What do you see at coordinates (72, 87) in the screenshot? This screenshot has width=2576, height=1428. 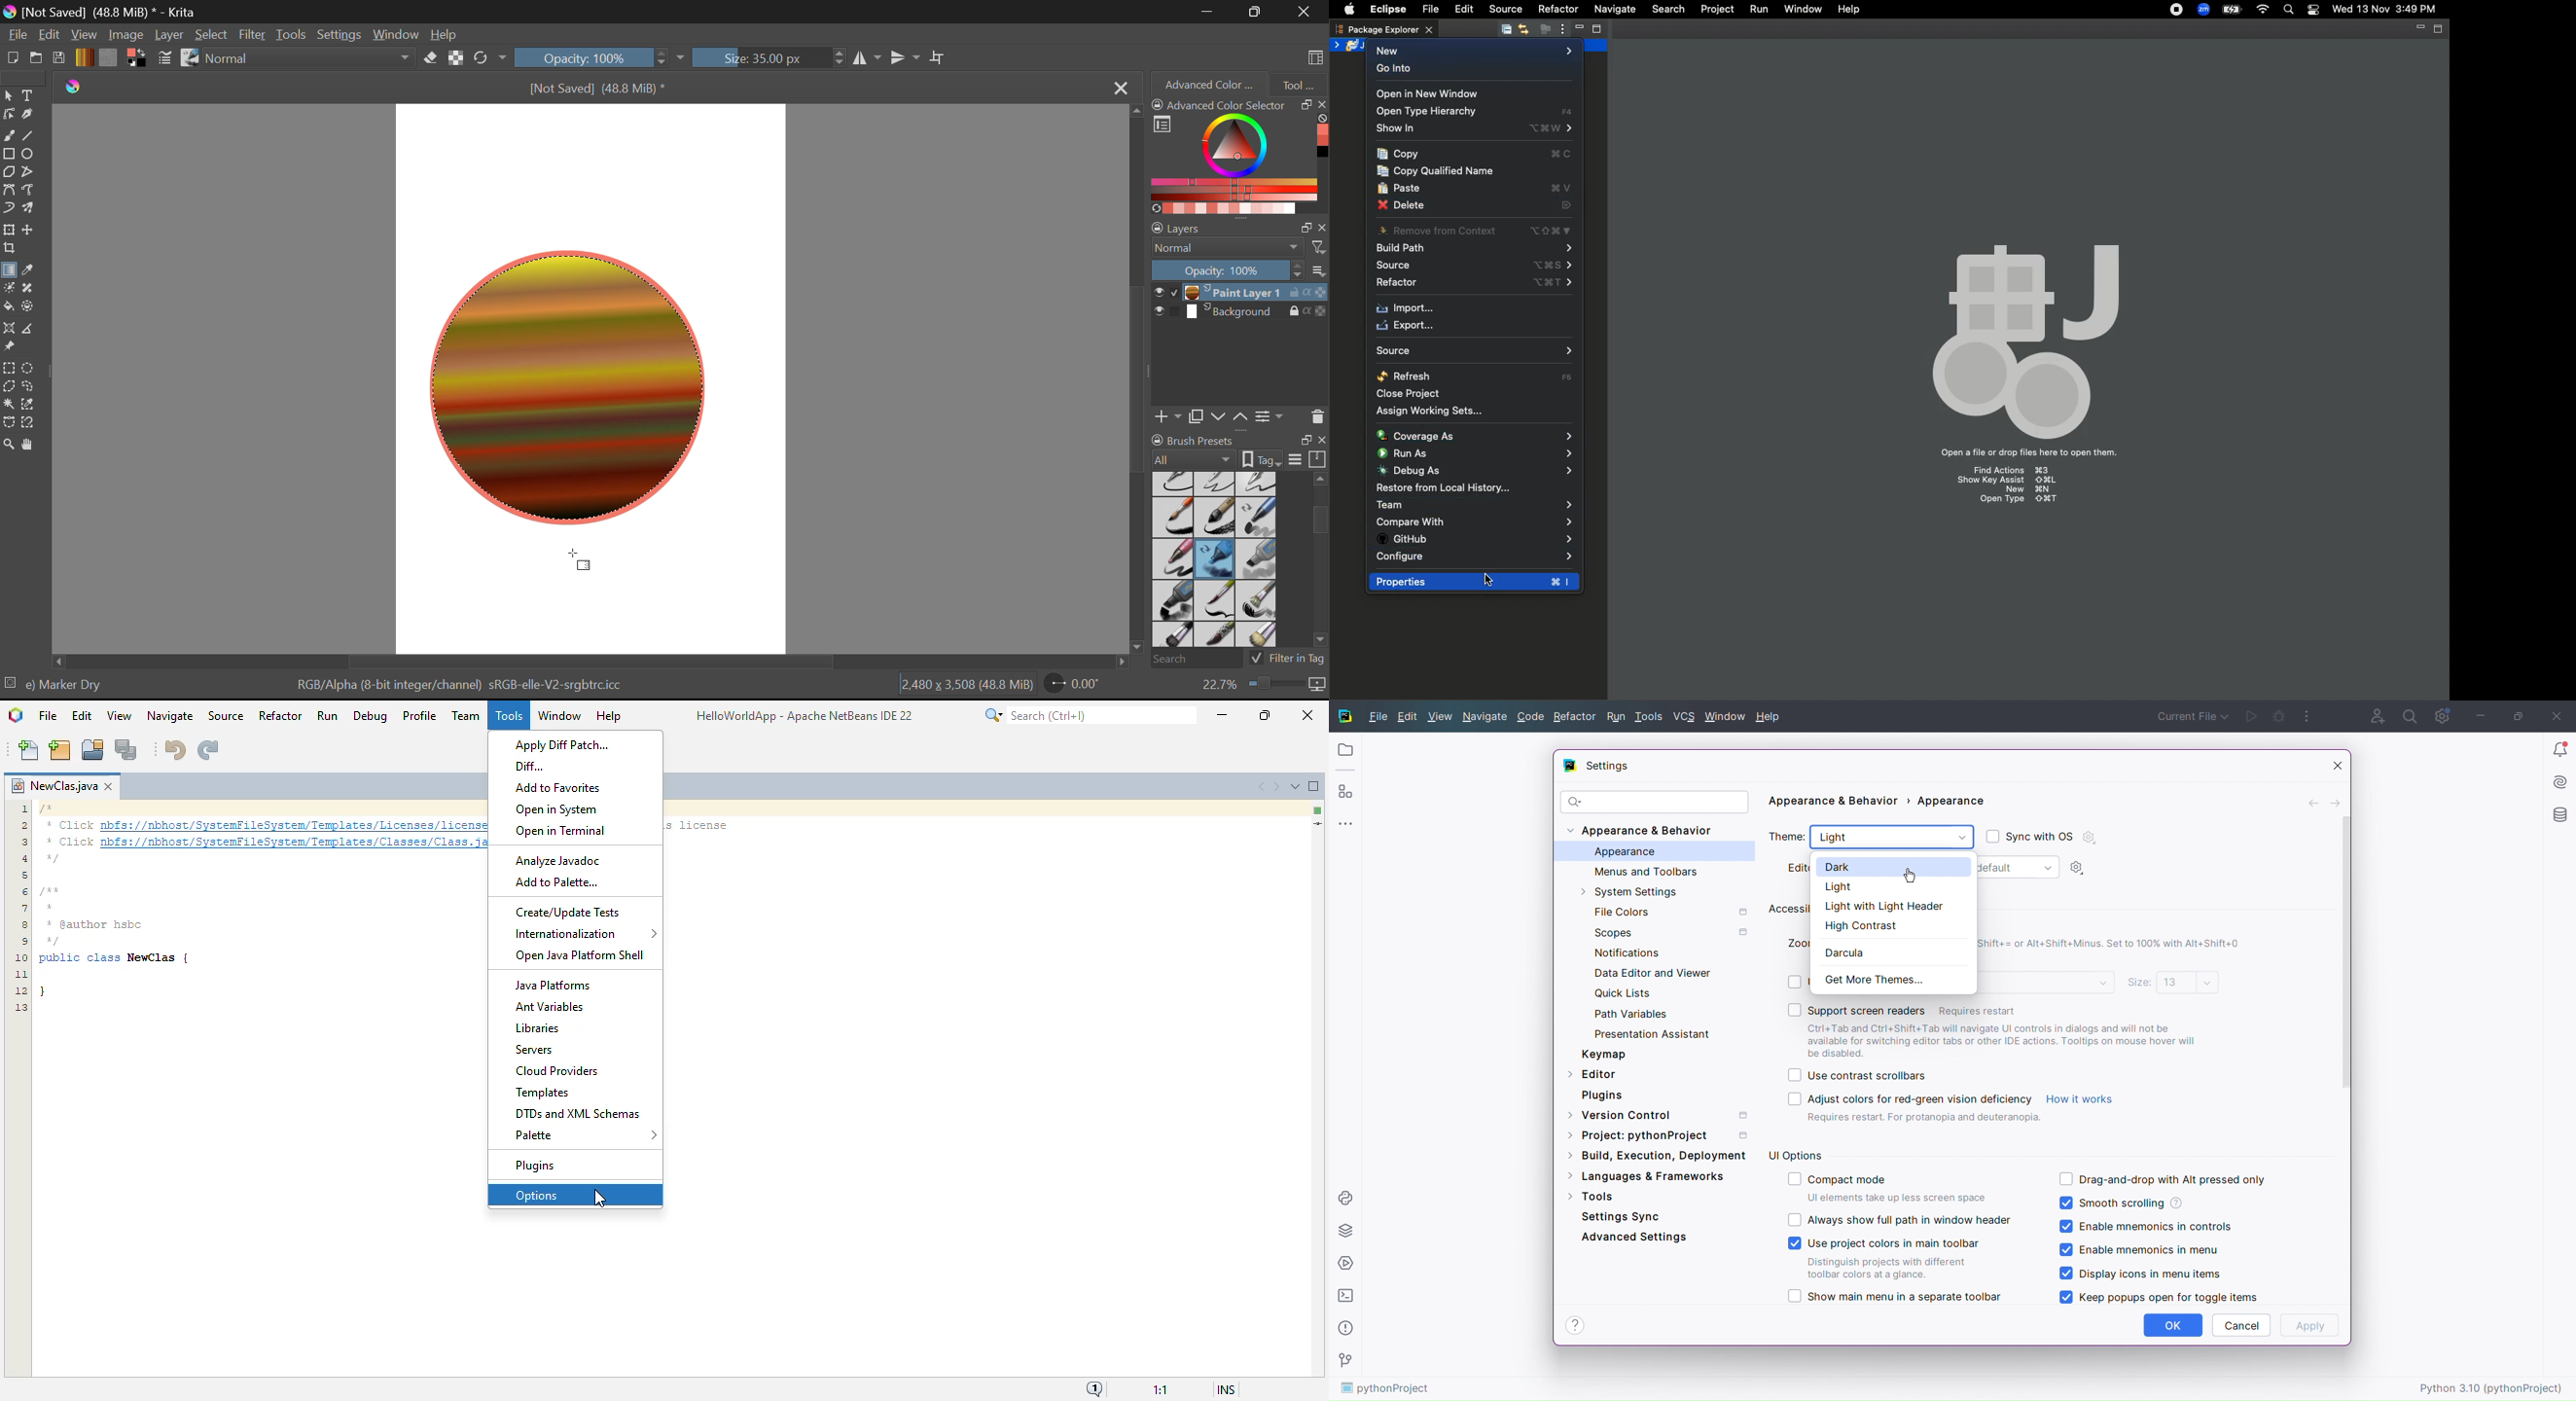 I see `Krita Logo` at bounding box center [72, 87].